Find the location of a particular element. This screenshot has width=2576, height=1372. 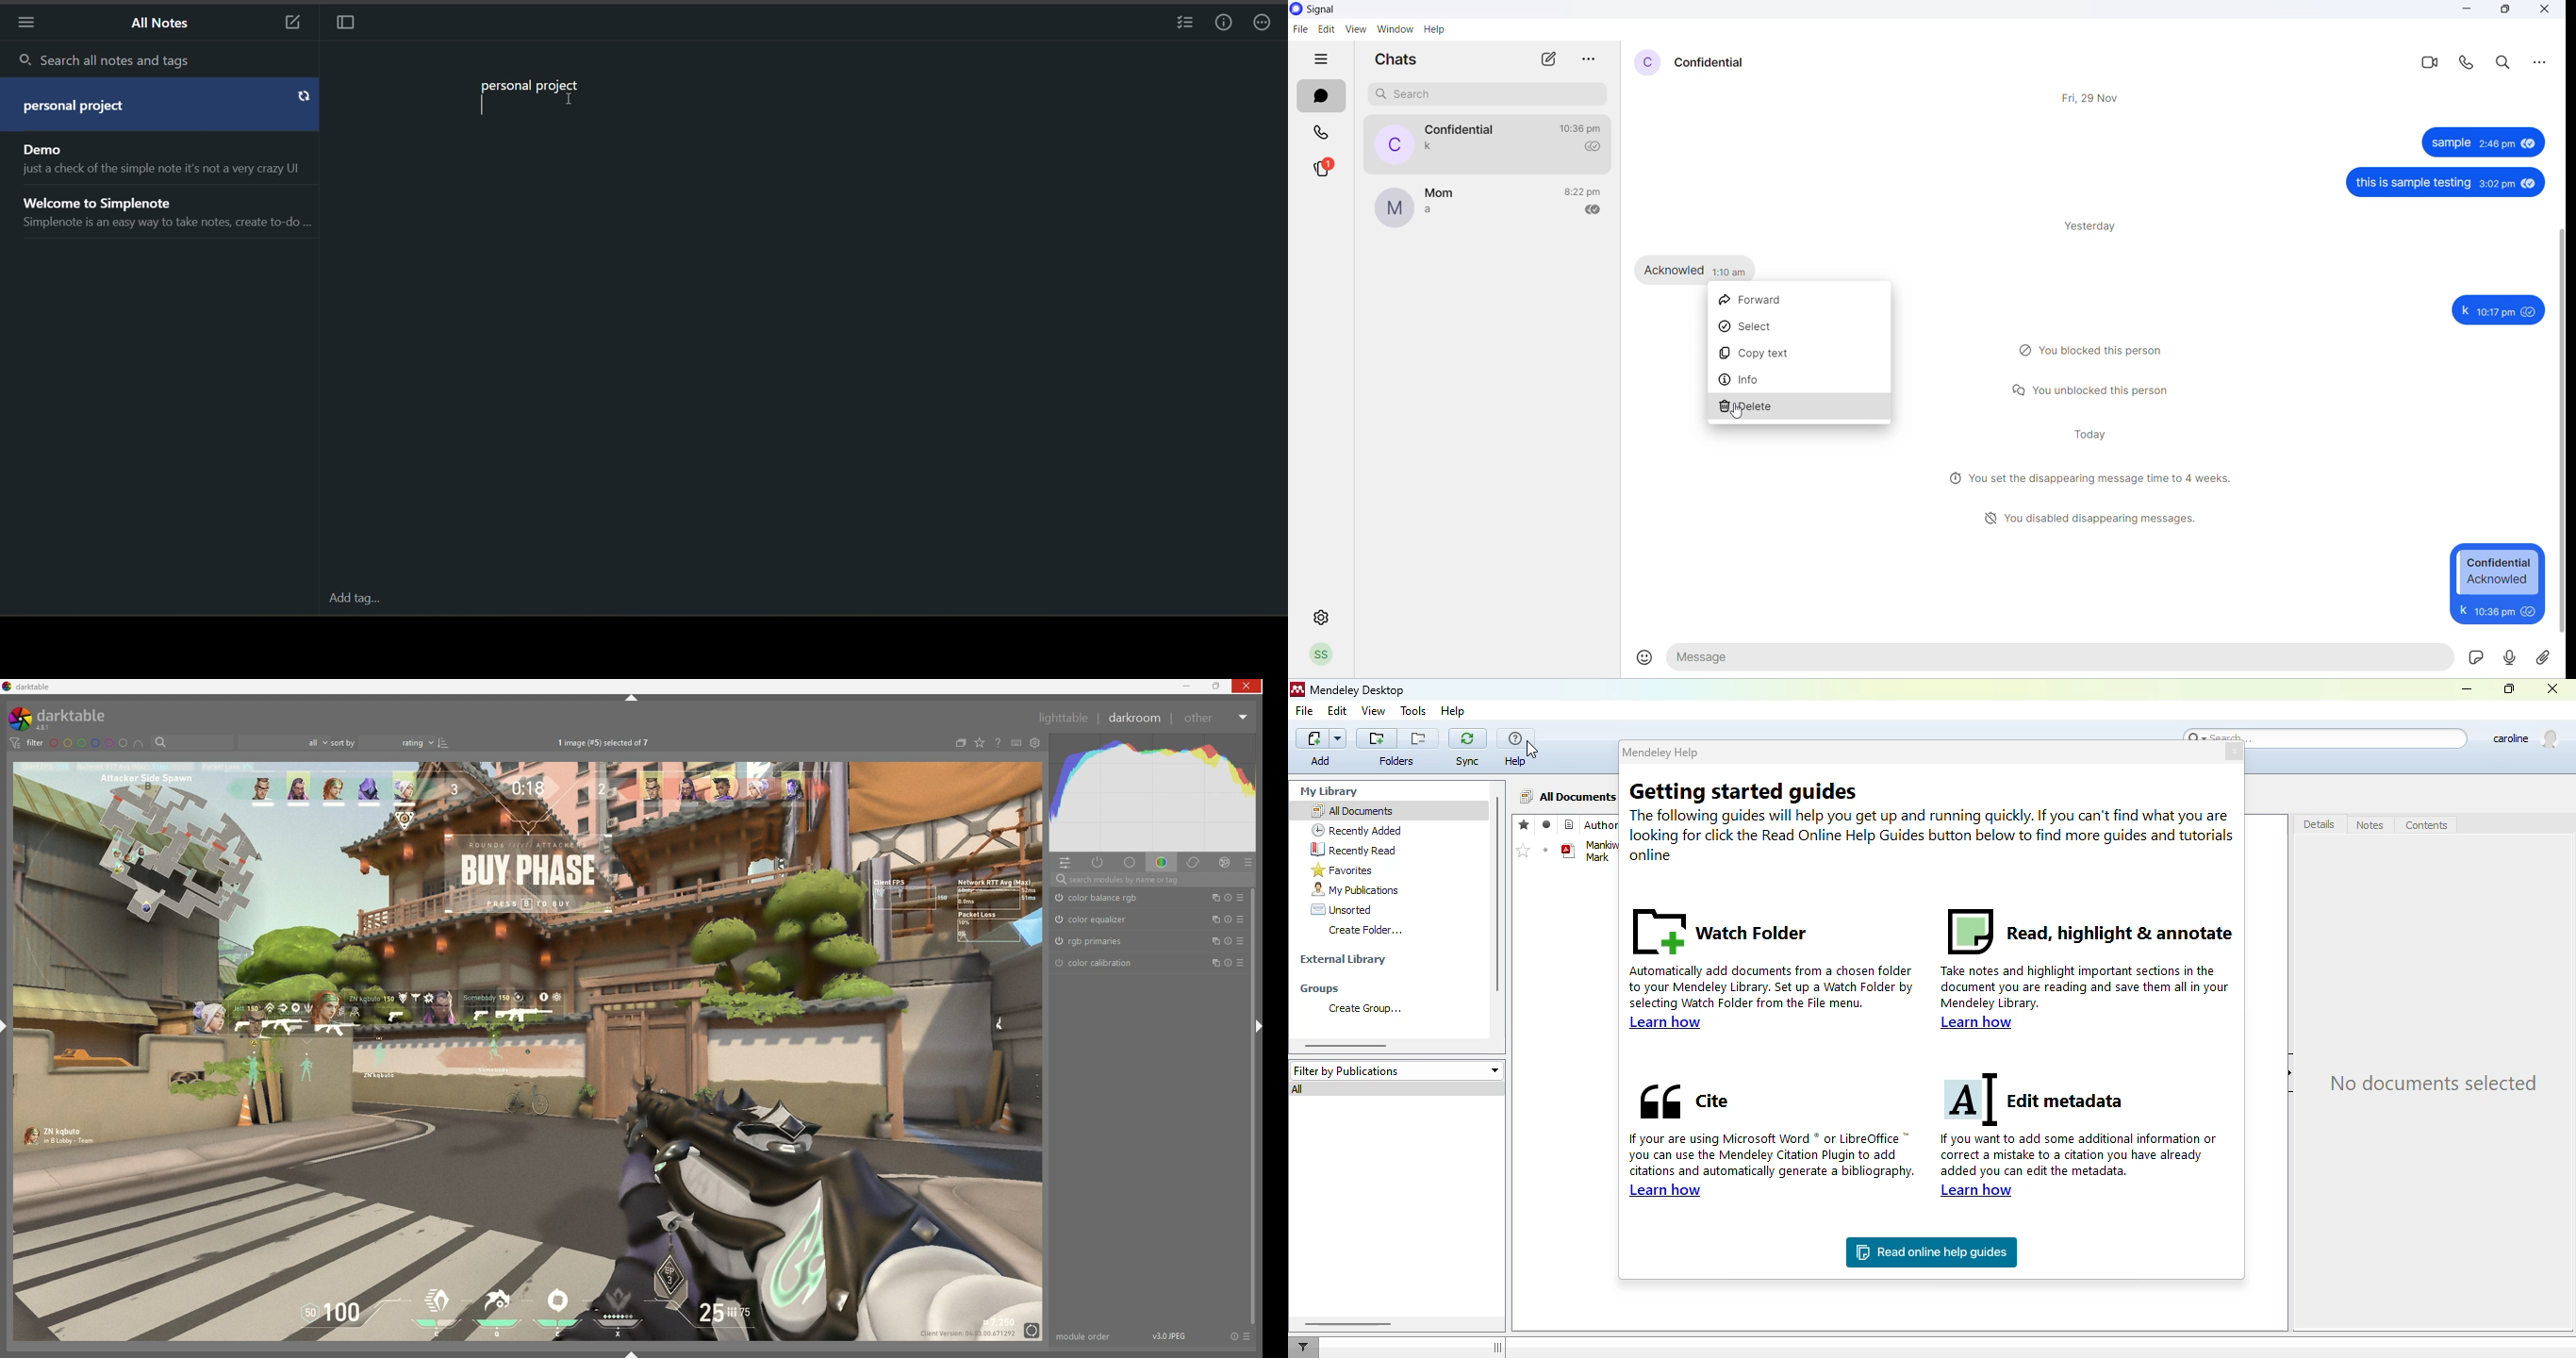

window is located at coordinates (1394, 31).